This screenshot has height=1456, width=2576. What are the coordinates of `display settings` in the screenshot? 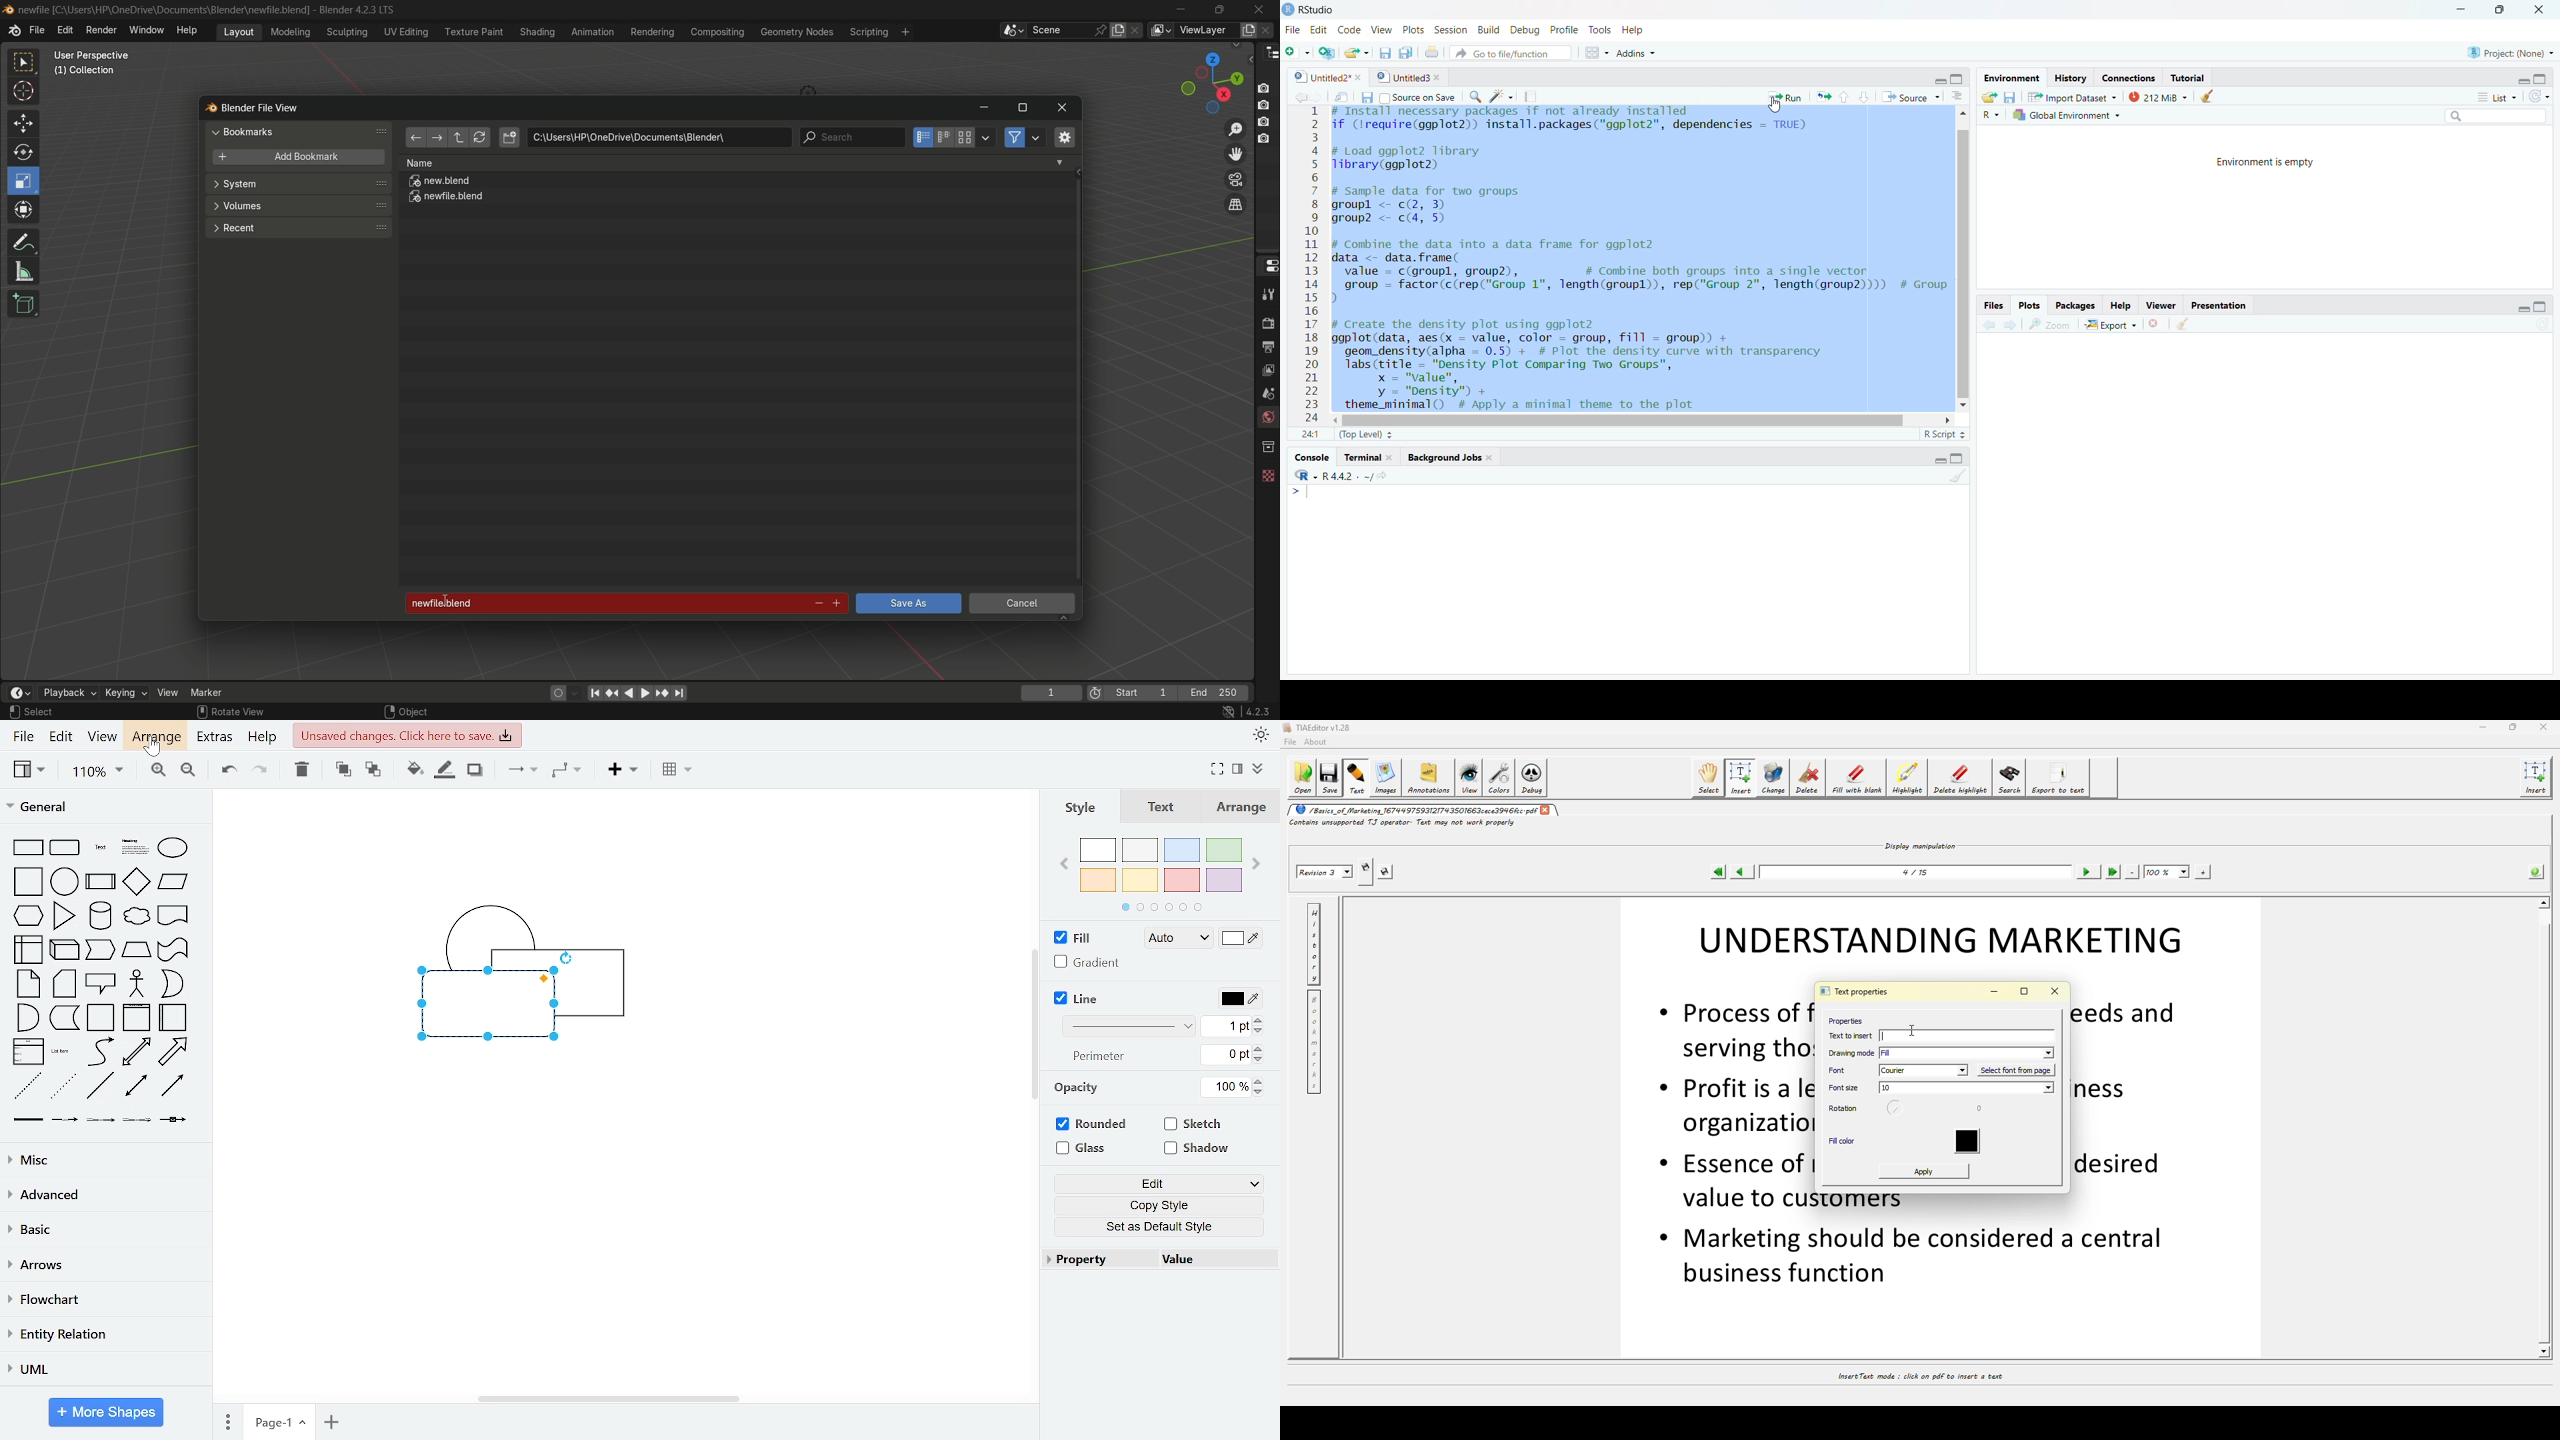 It's located at (986, 136).